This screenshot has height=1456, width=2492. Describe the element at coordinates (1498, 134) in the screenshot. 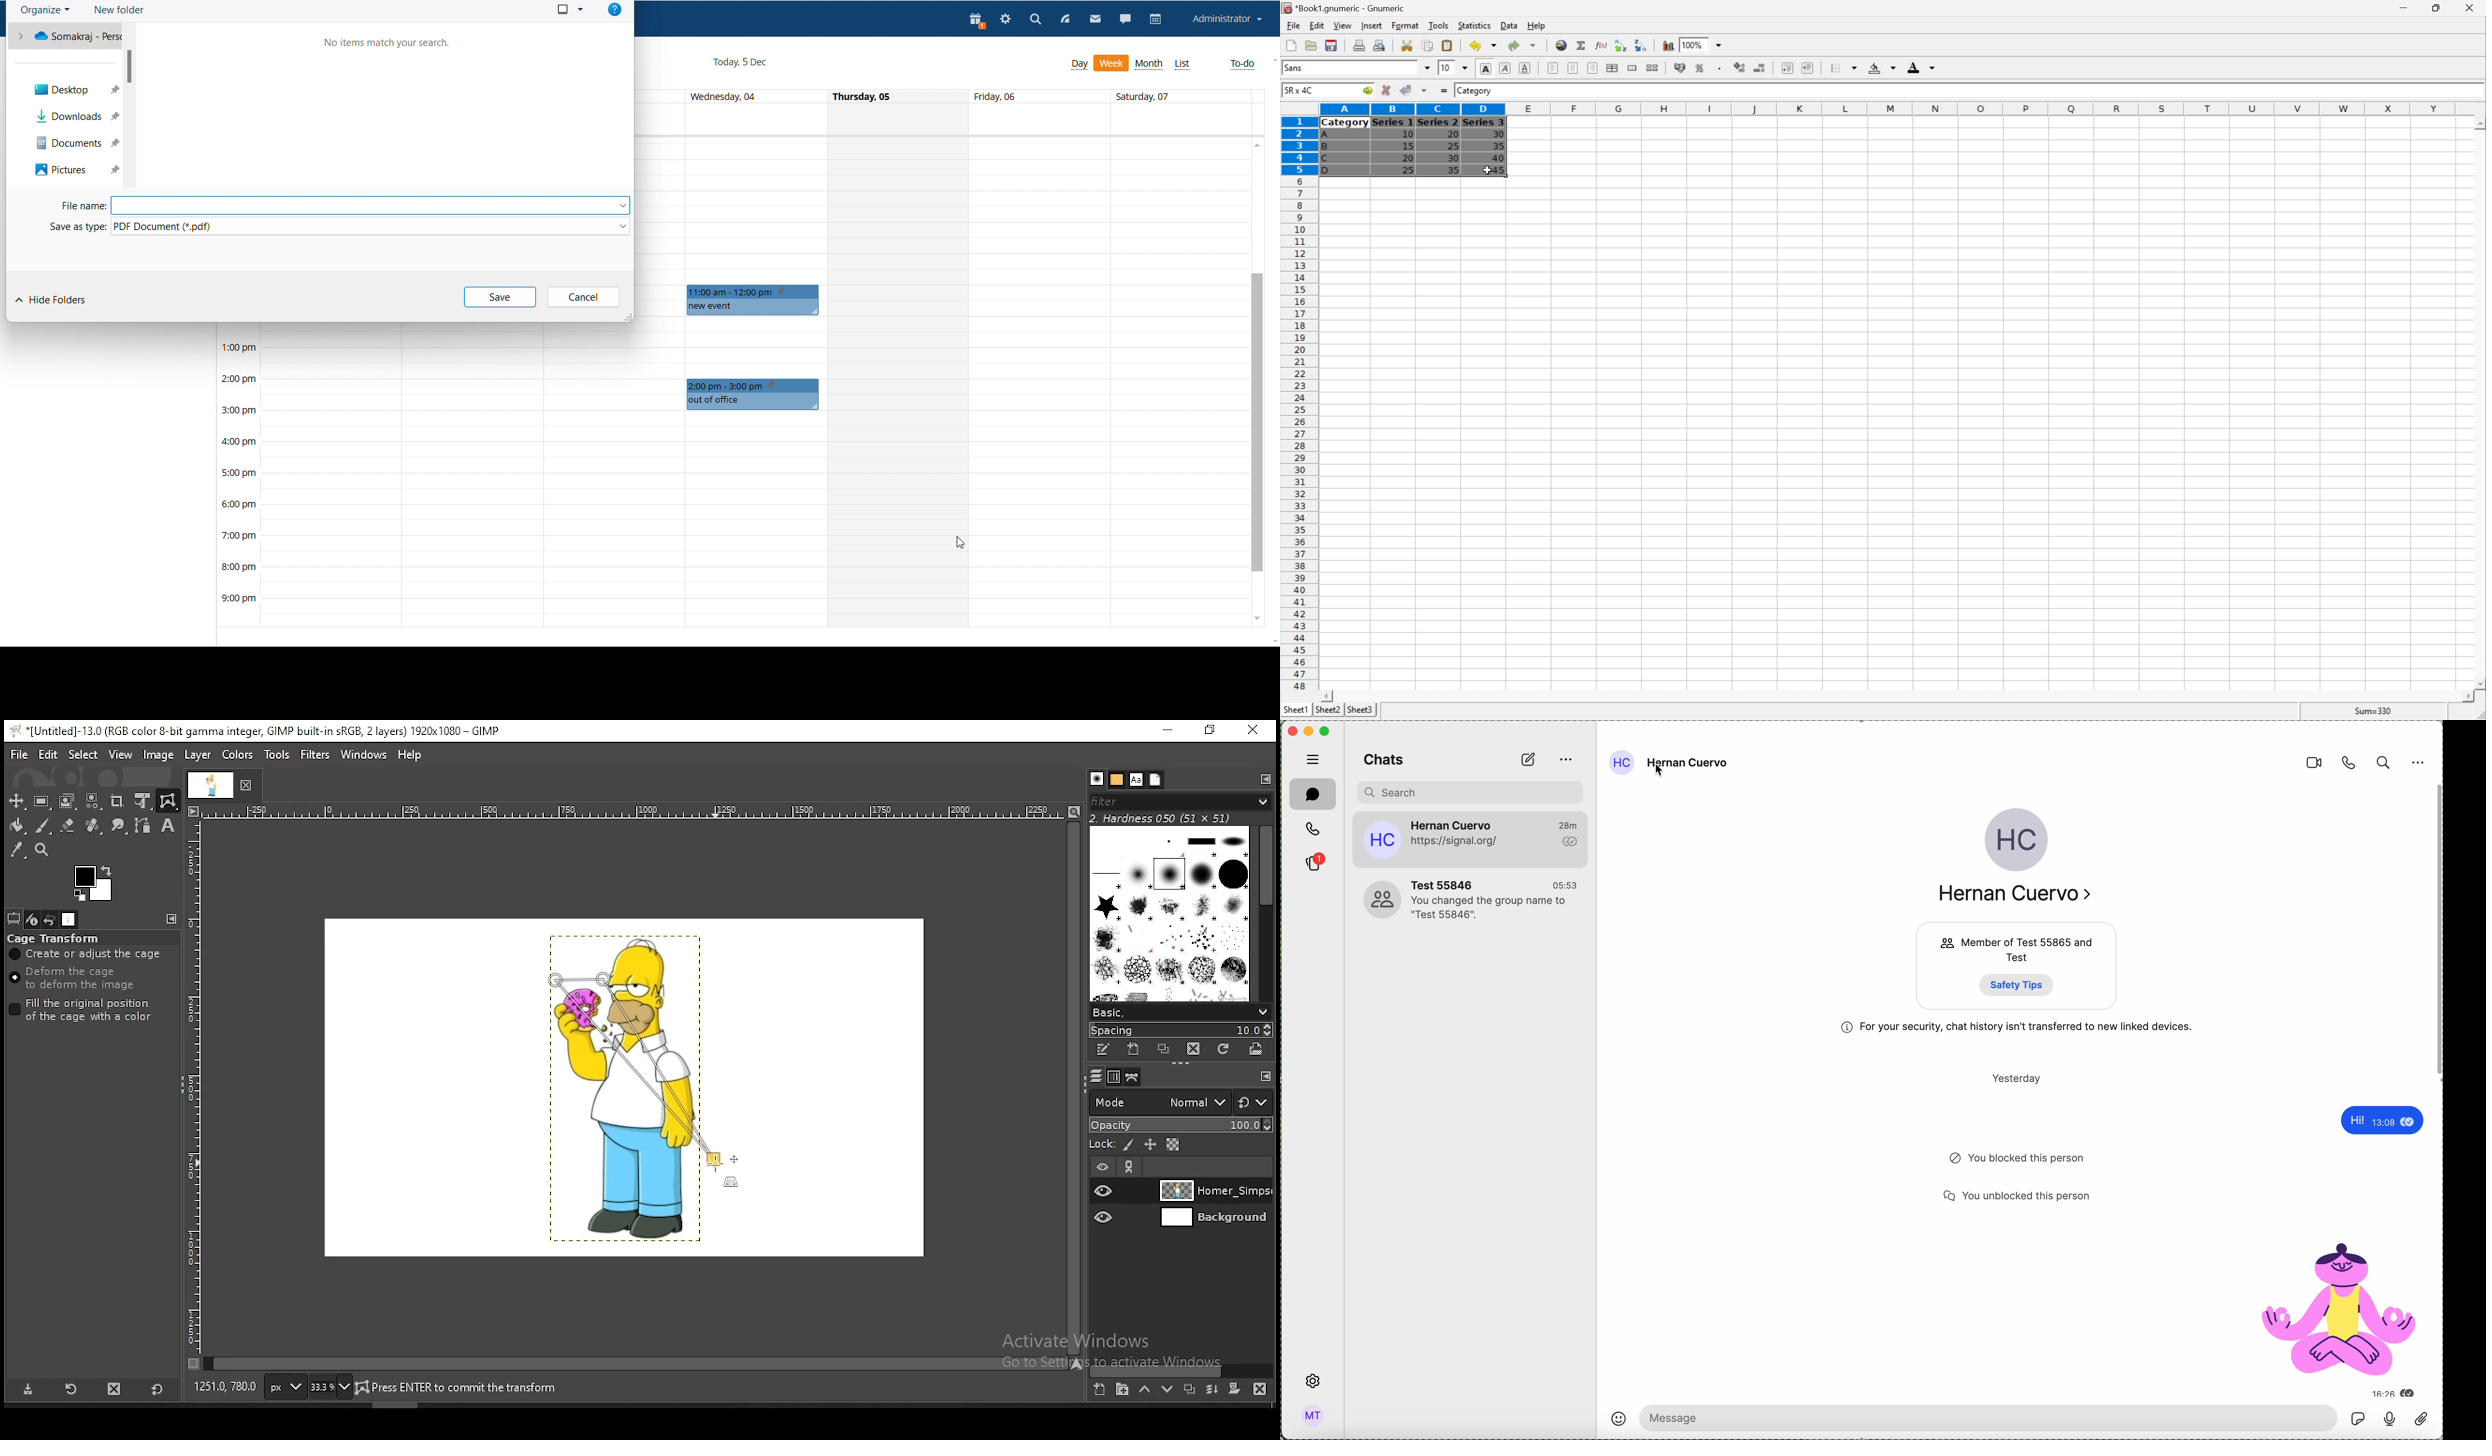

I see `30` at that location.